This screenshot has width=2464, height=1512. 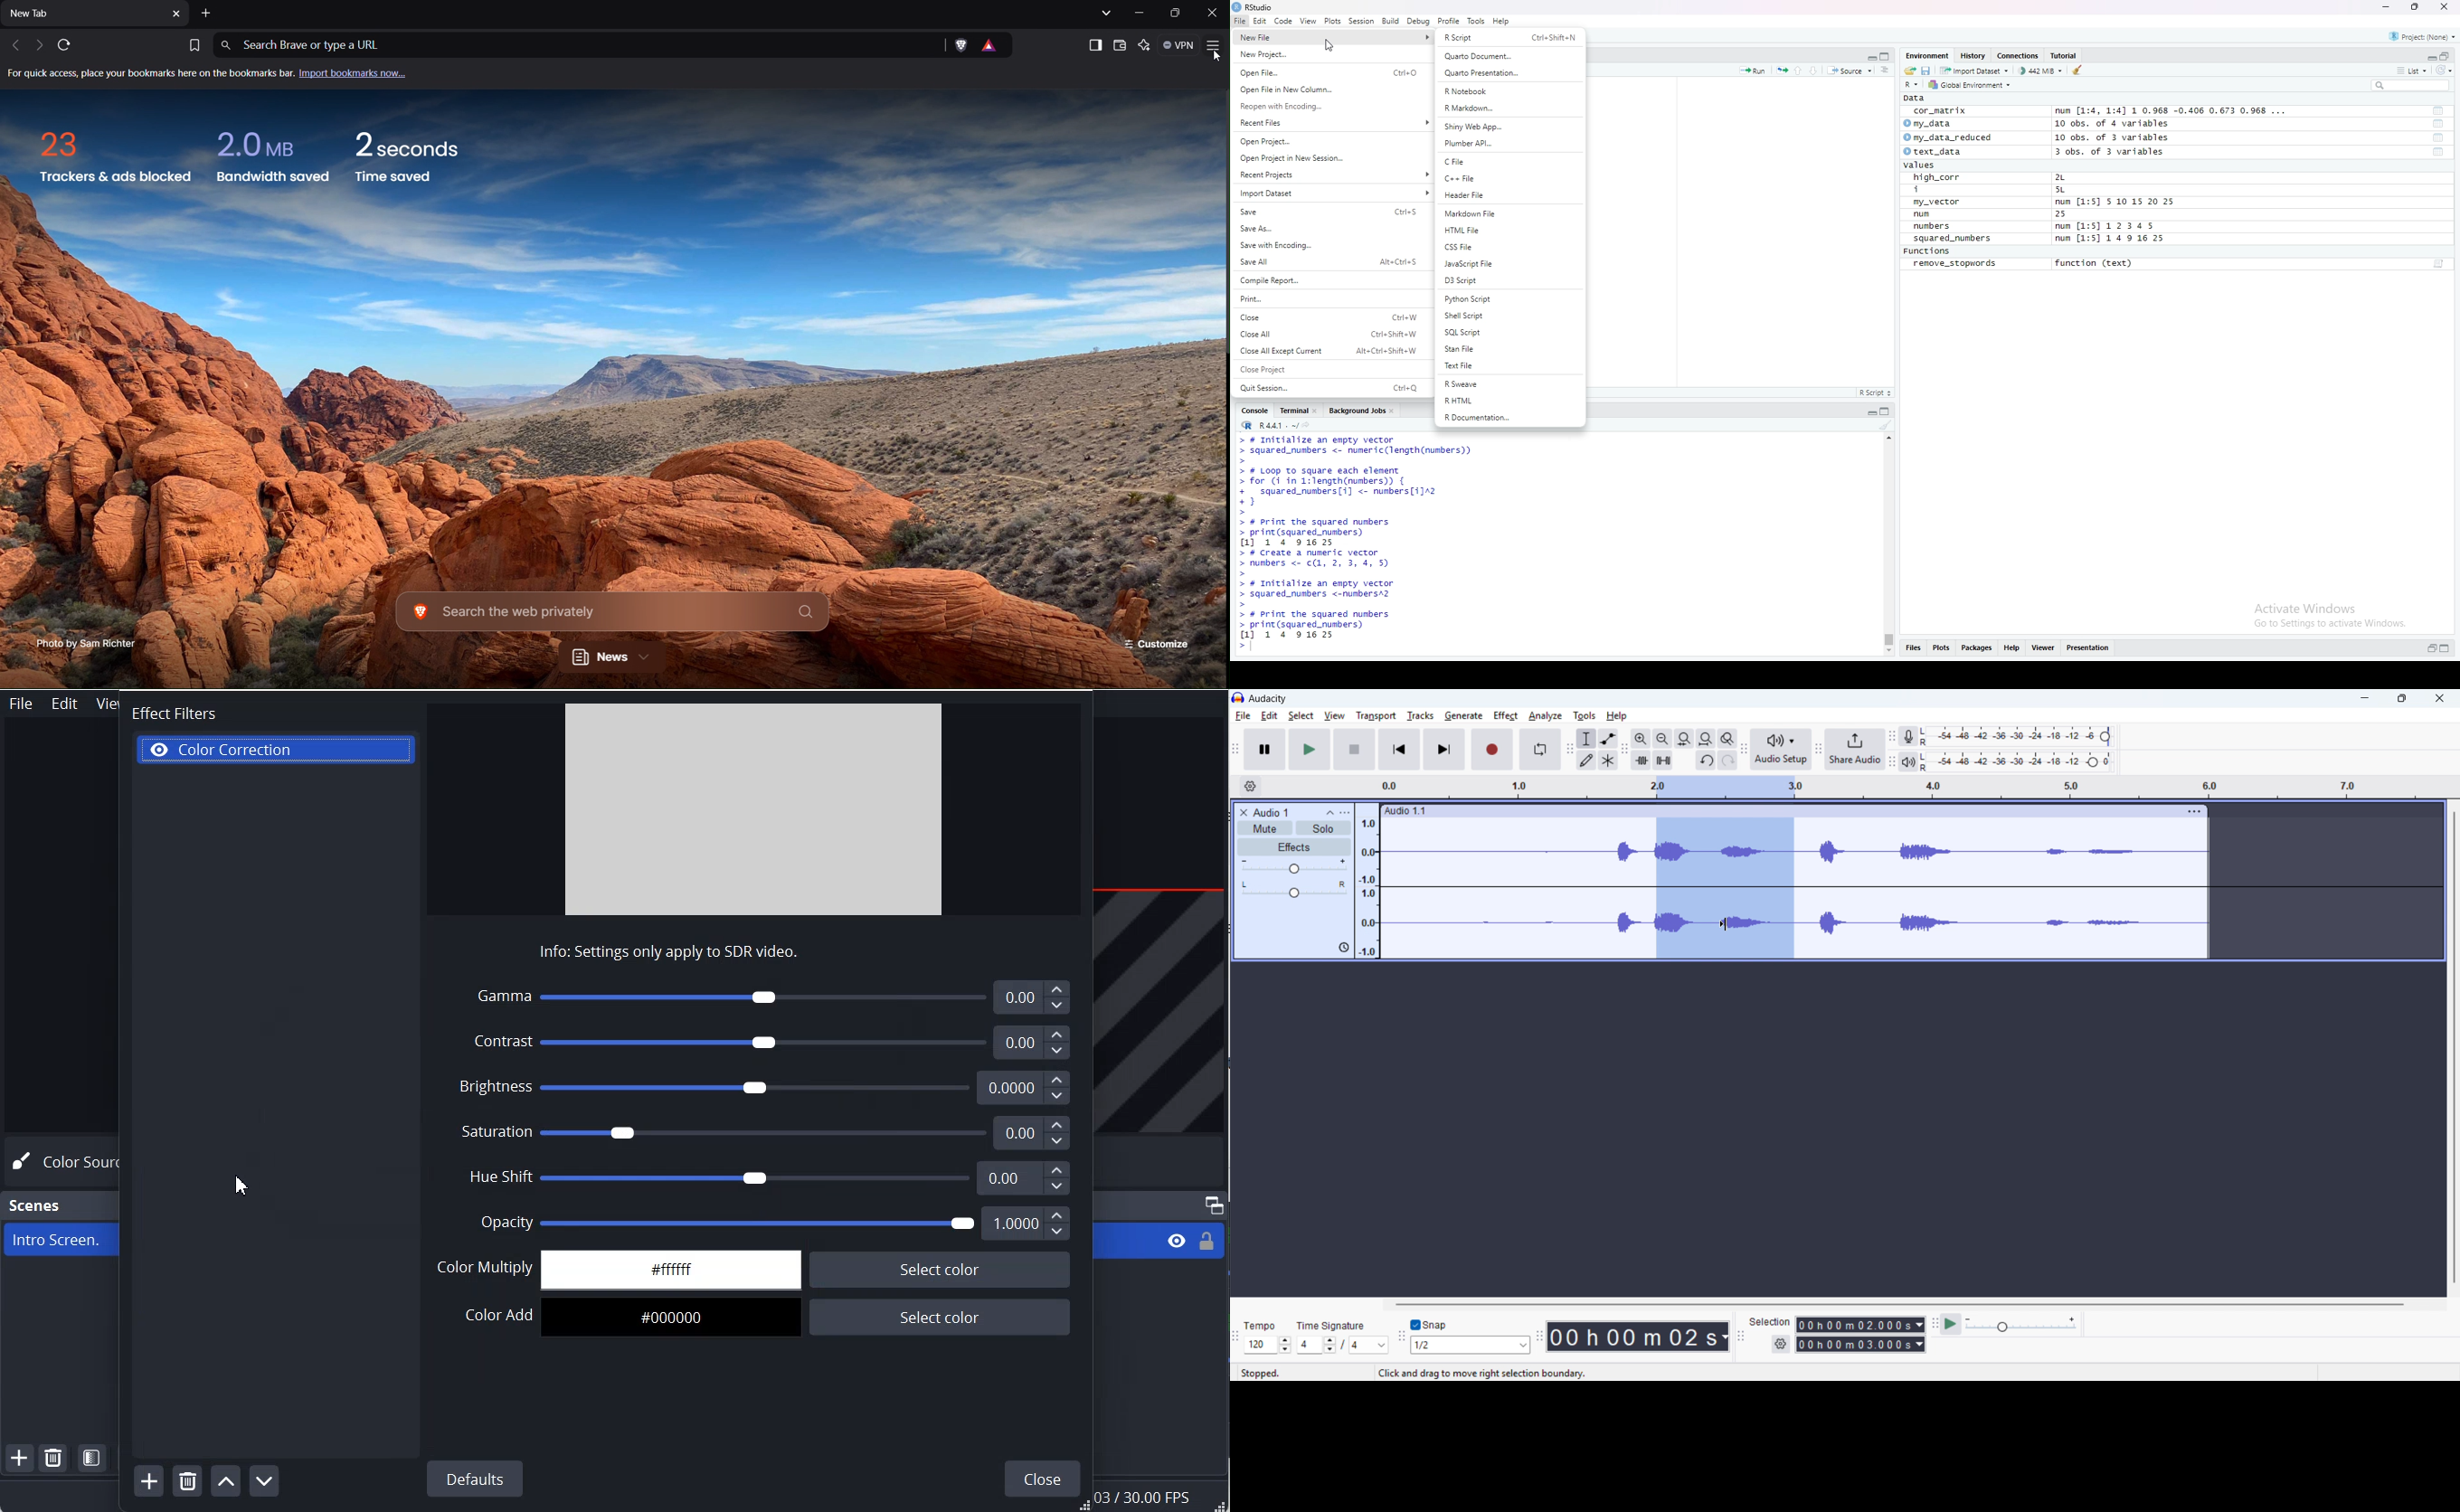 I want to click on console, so click(x=1253, y=412).